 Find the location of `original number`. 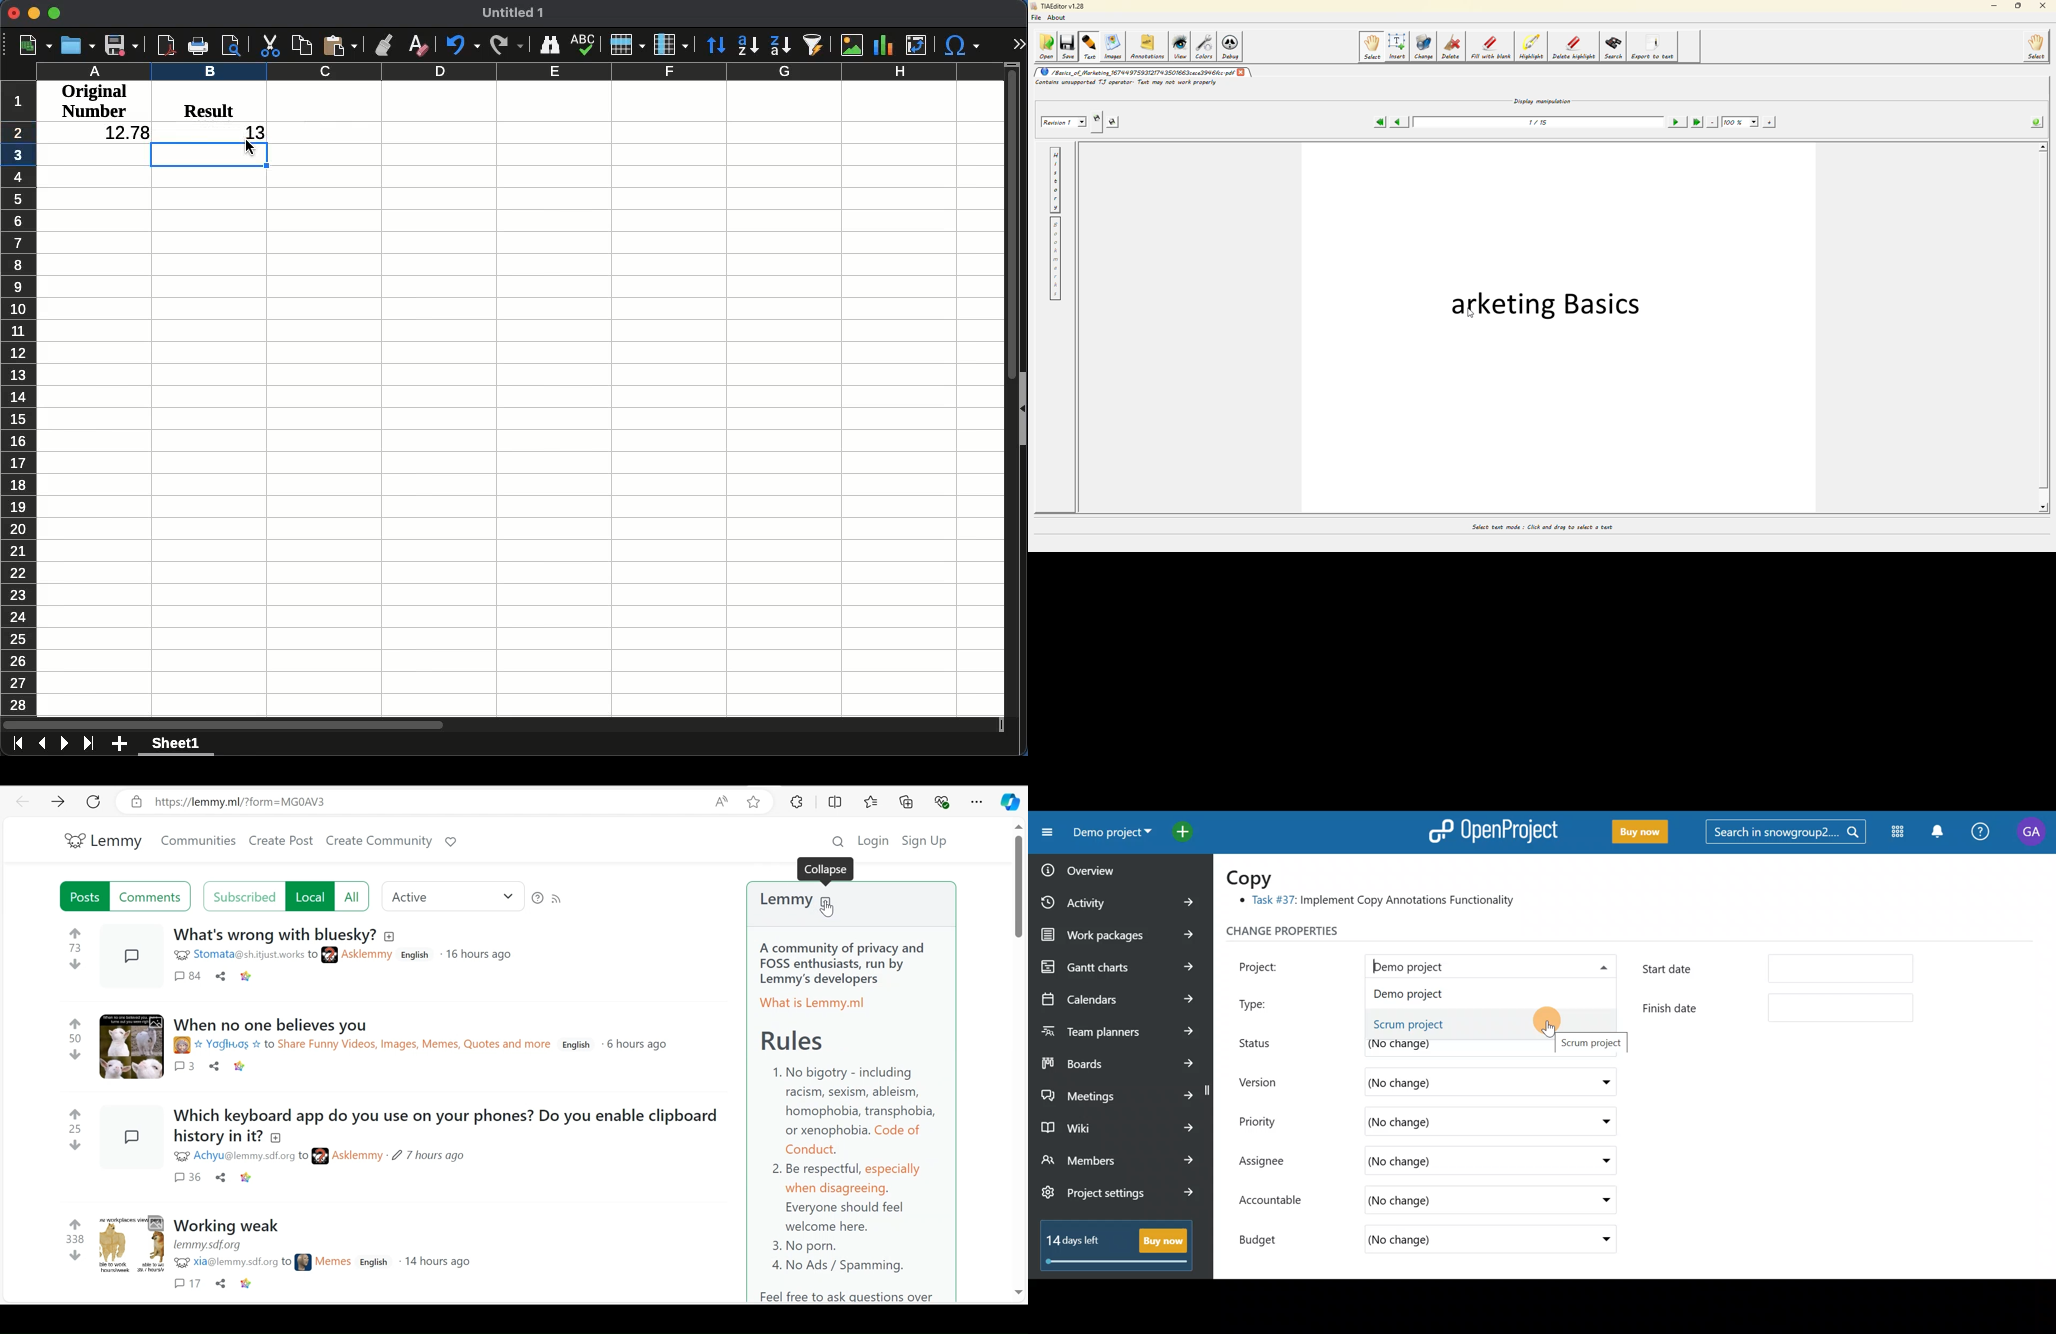

original number is located at coordinates (94, 101).